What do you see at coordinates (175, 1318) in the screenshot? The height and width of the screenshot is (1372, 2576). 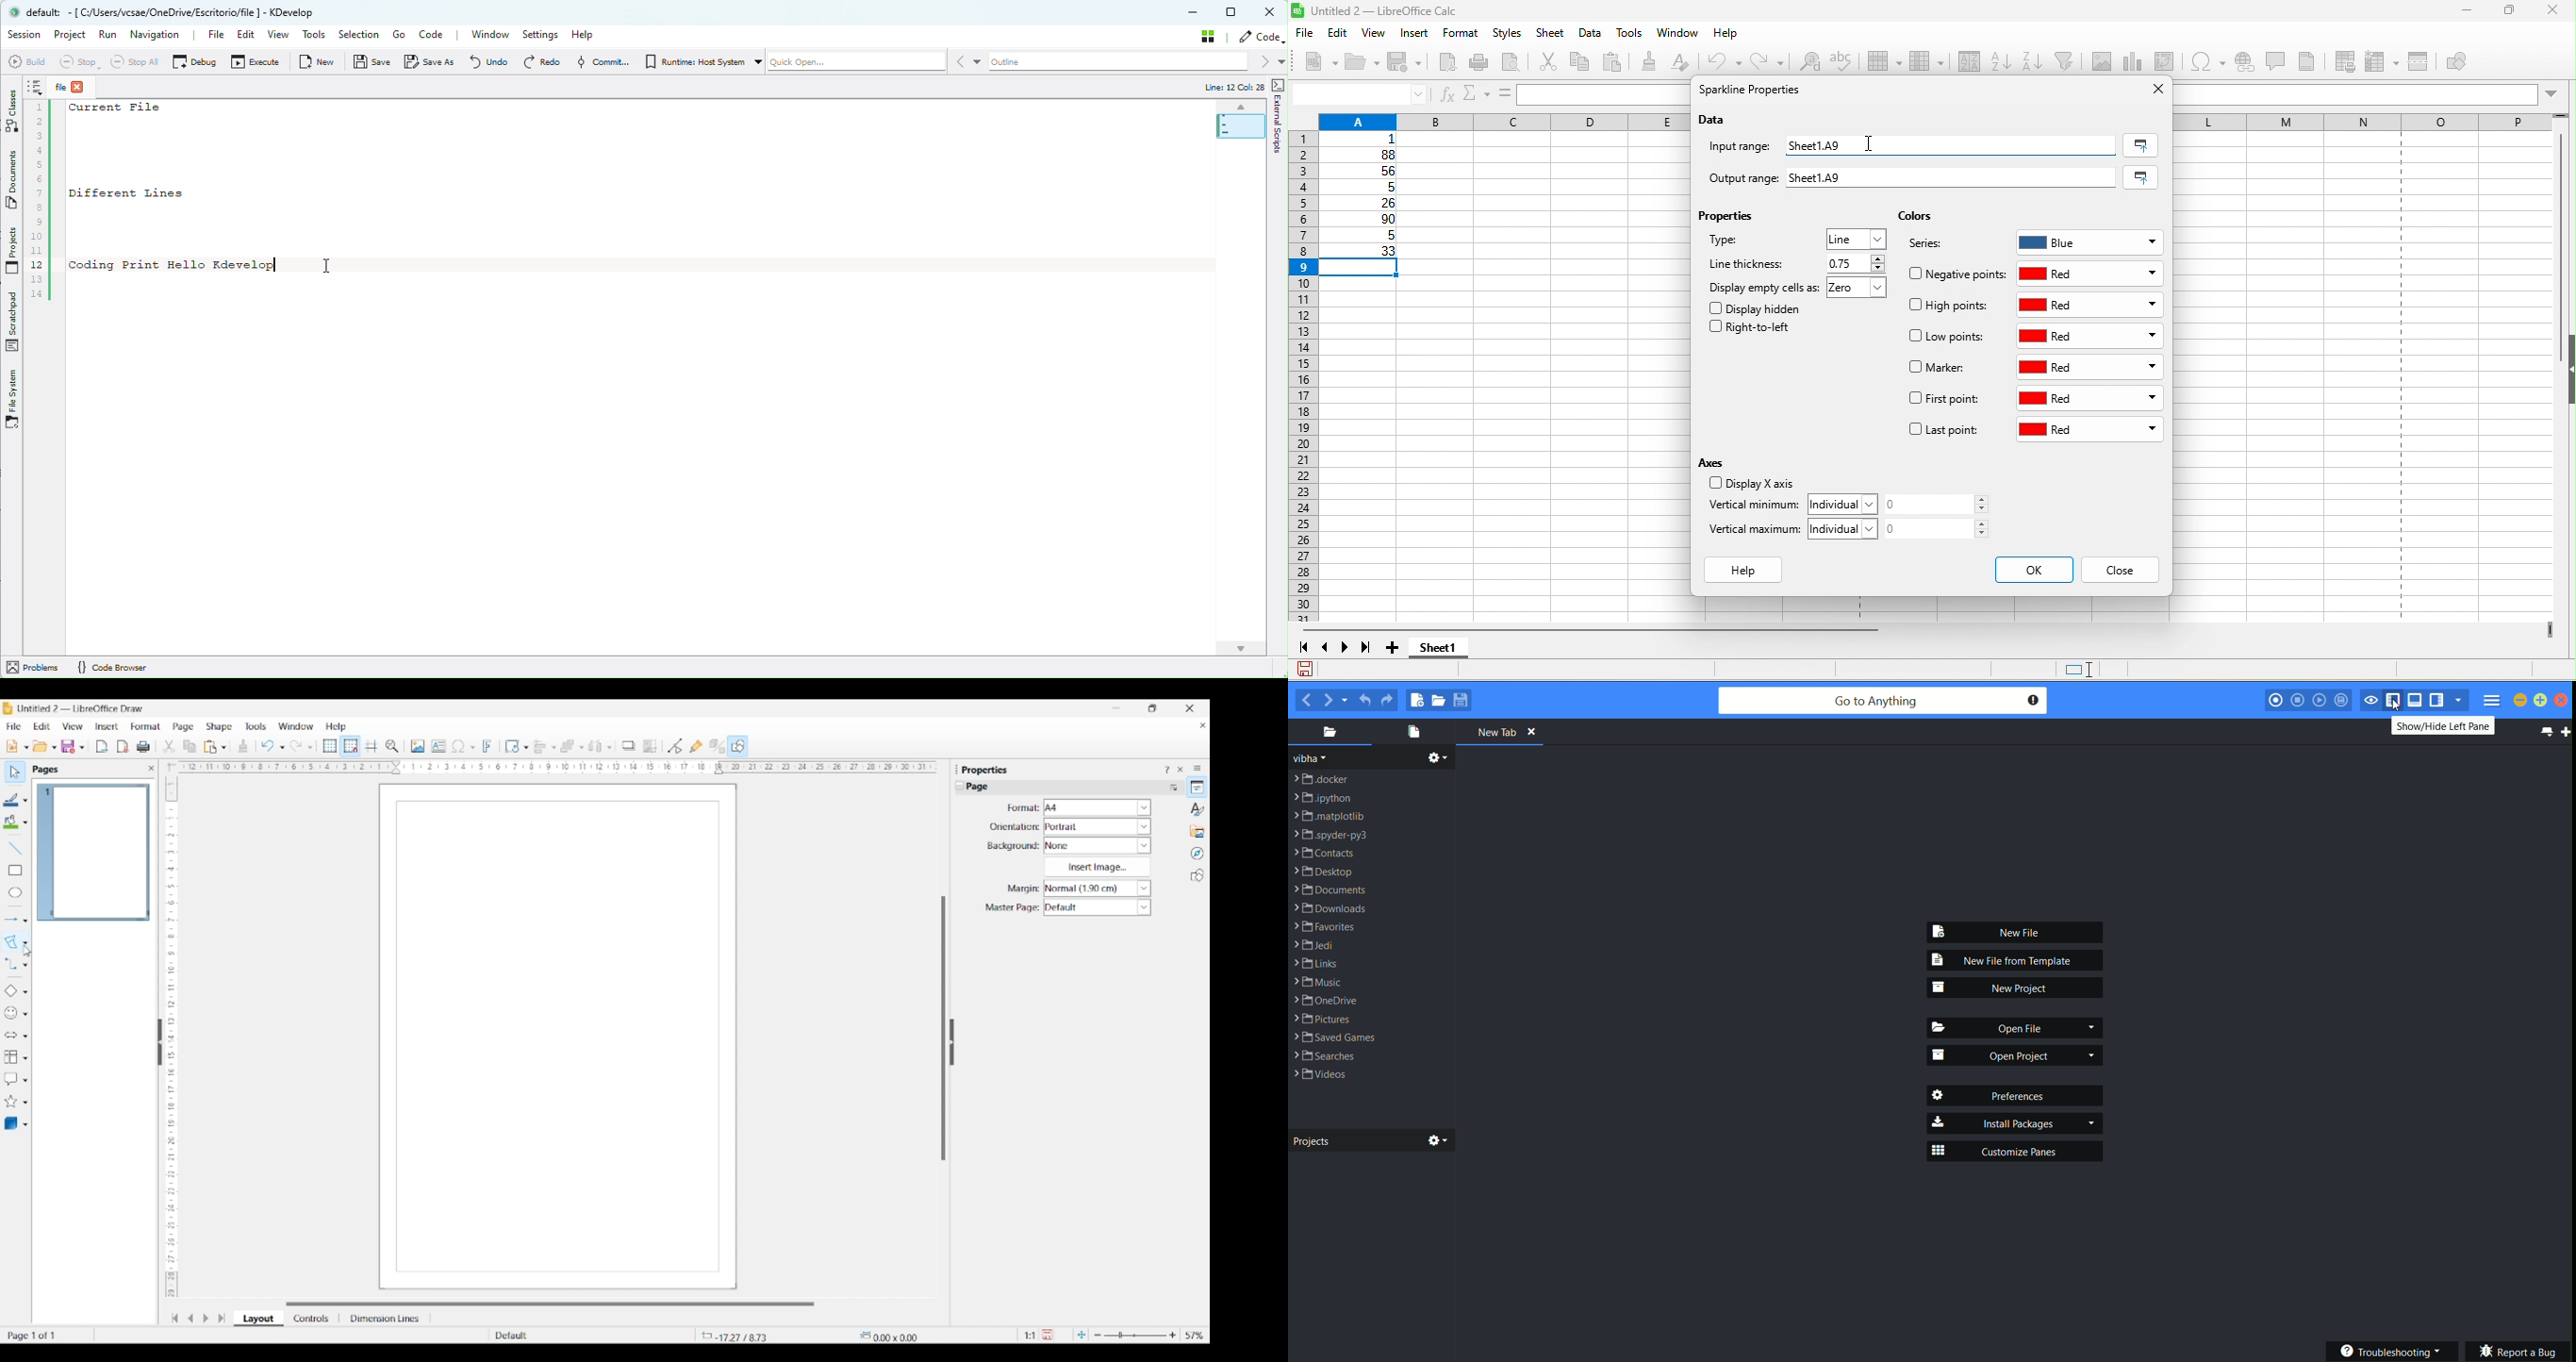 I see `Jump to first slide` at bounding box center [175, 1318].